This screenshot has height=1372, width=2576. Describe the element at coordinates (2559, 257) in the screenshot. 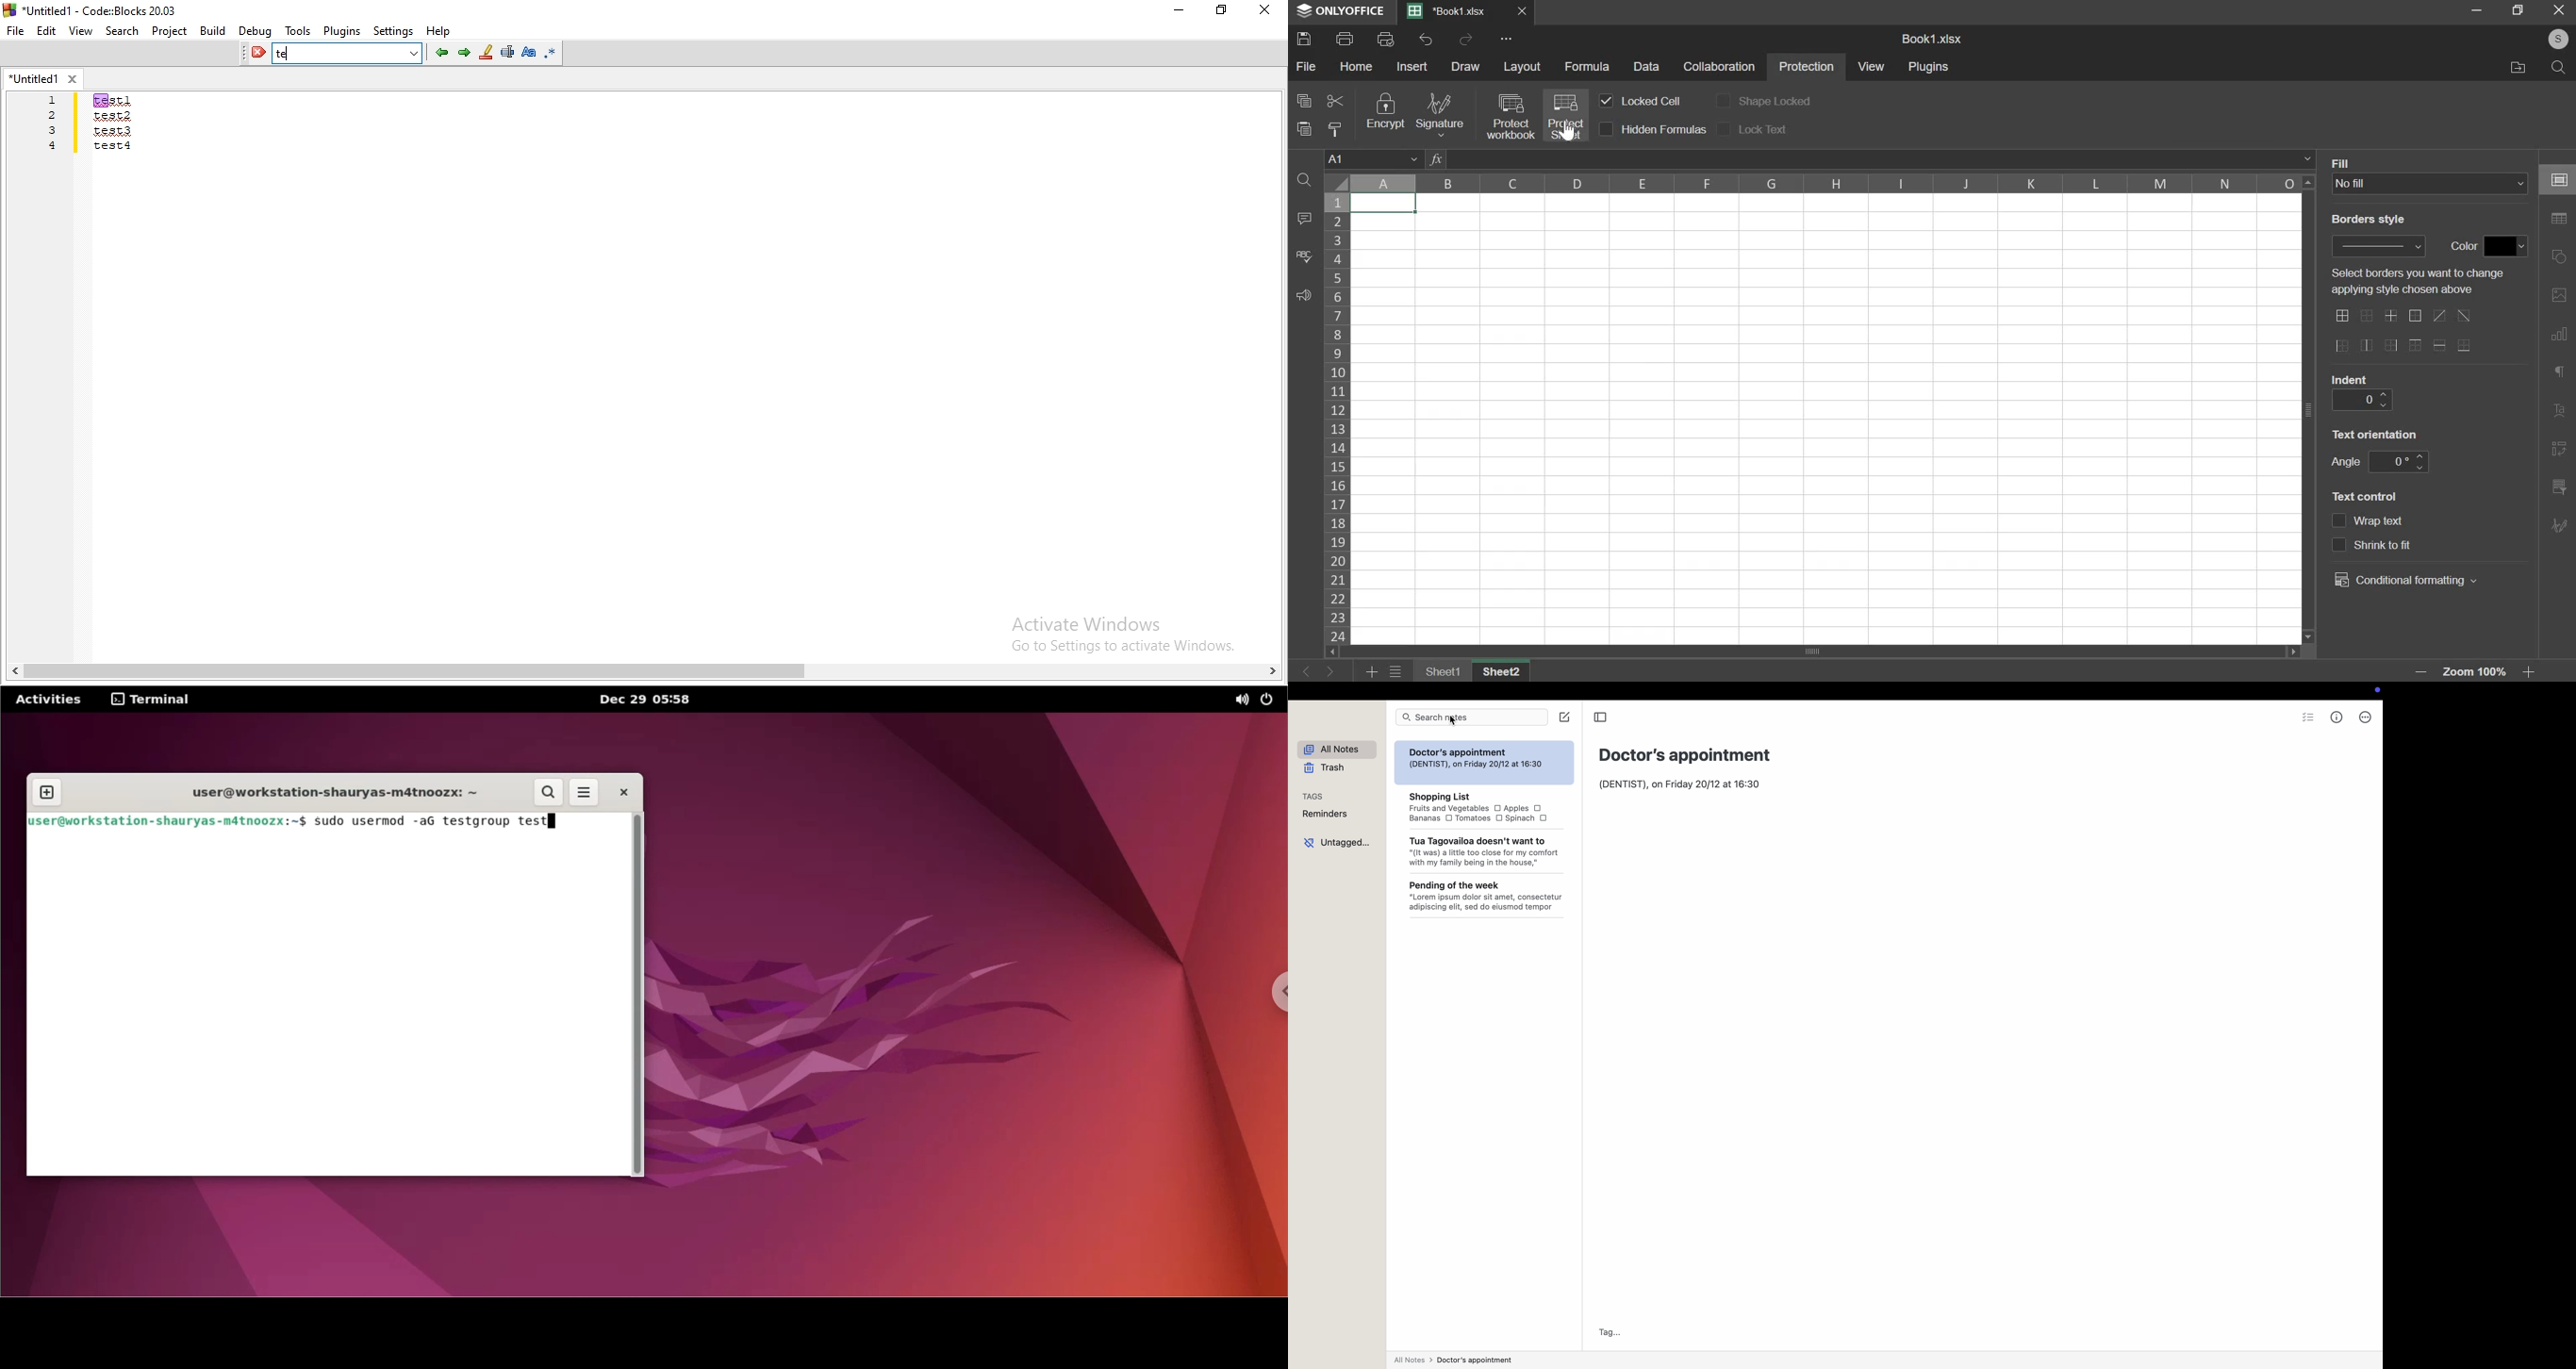

I see `right side bar` at that location.